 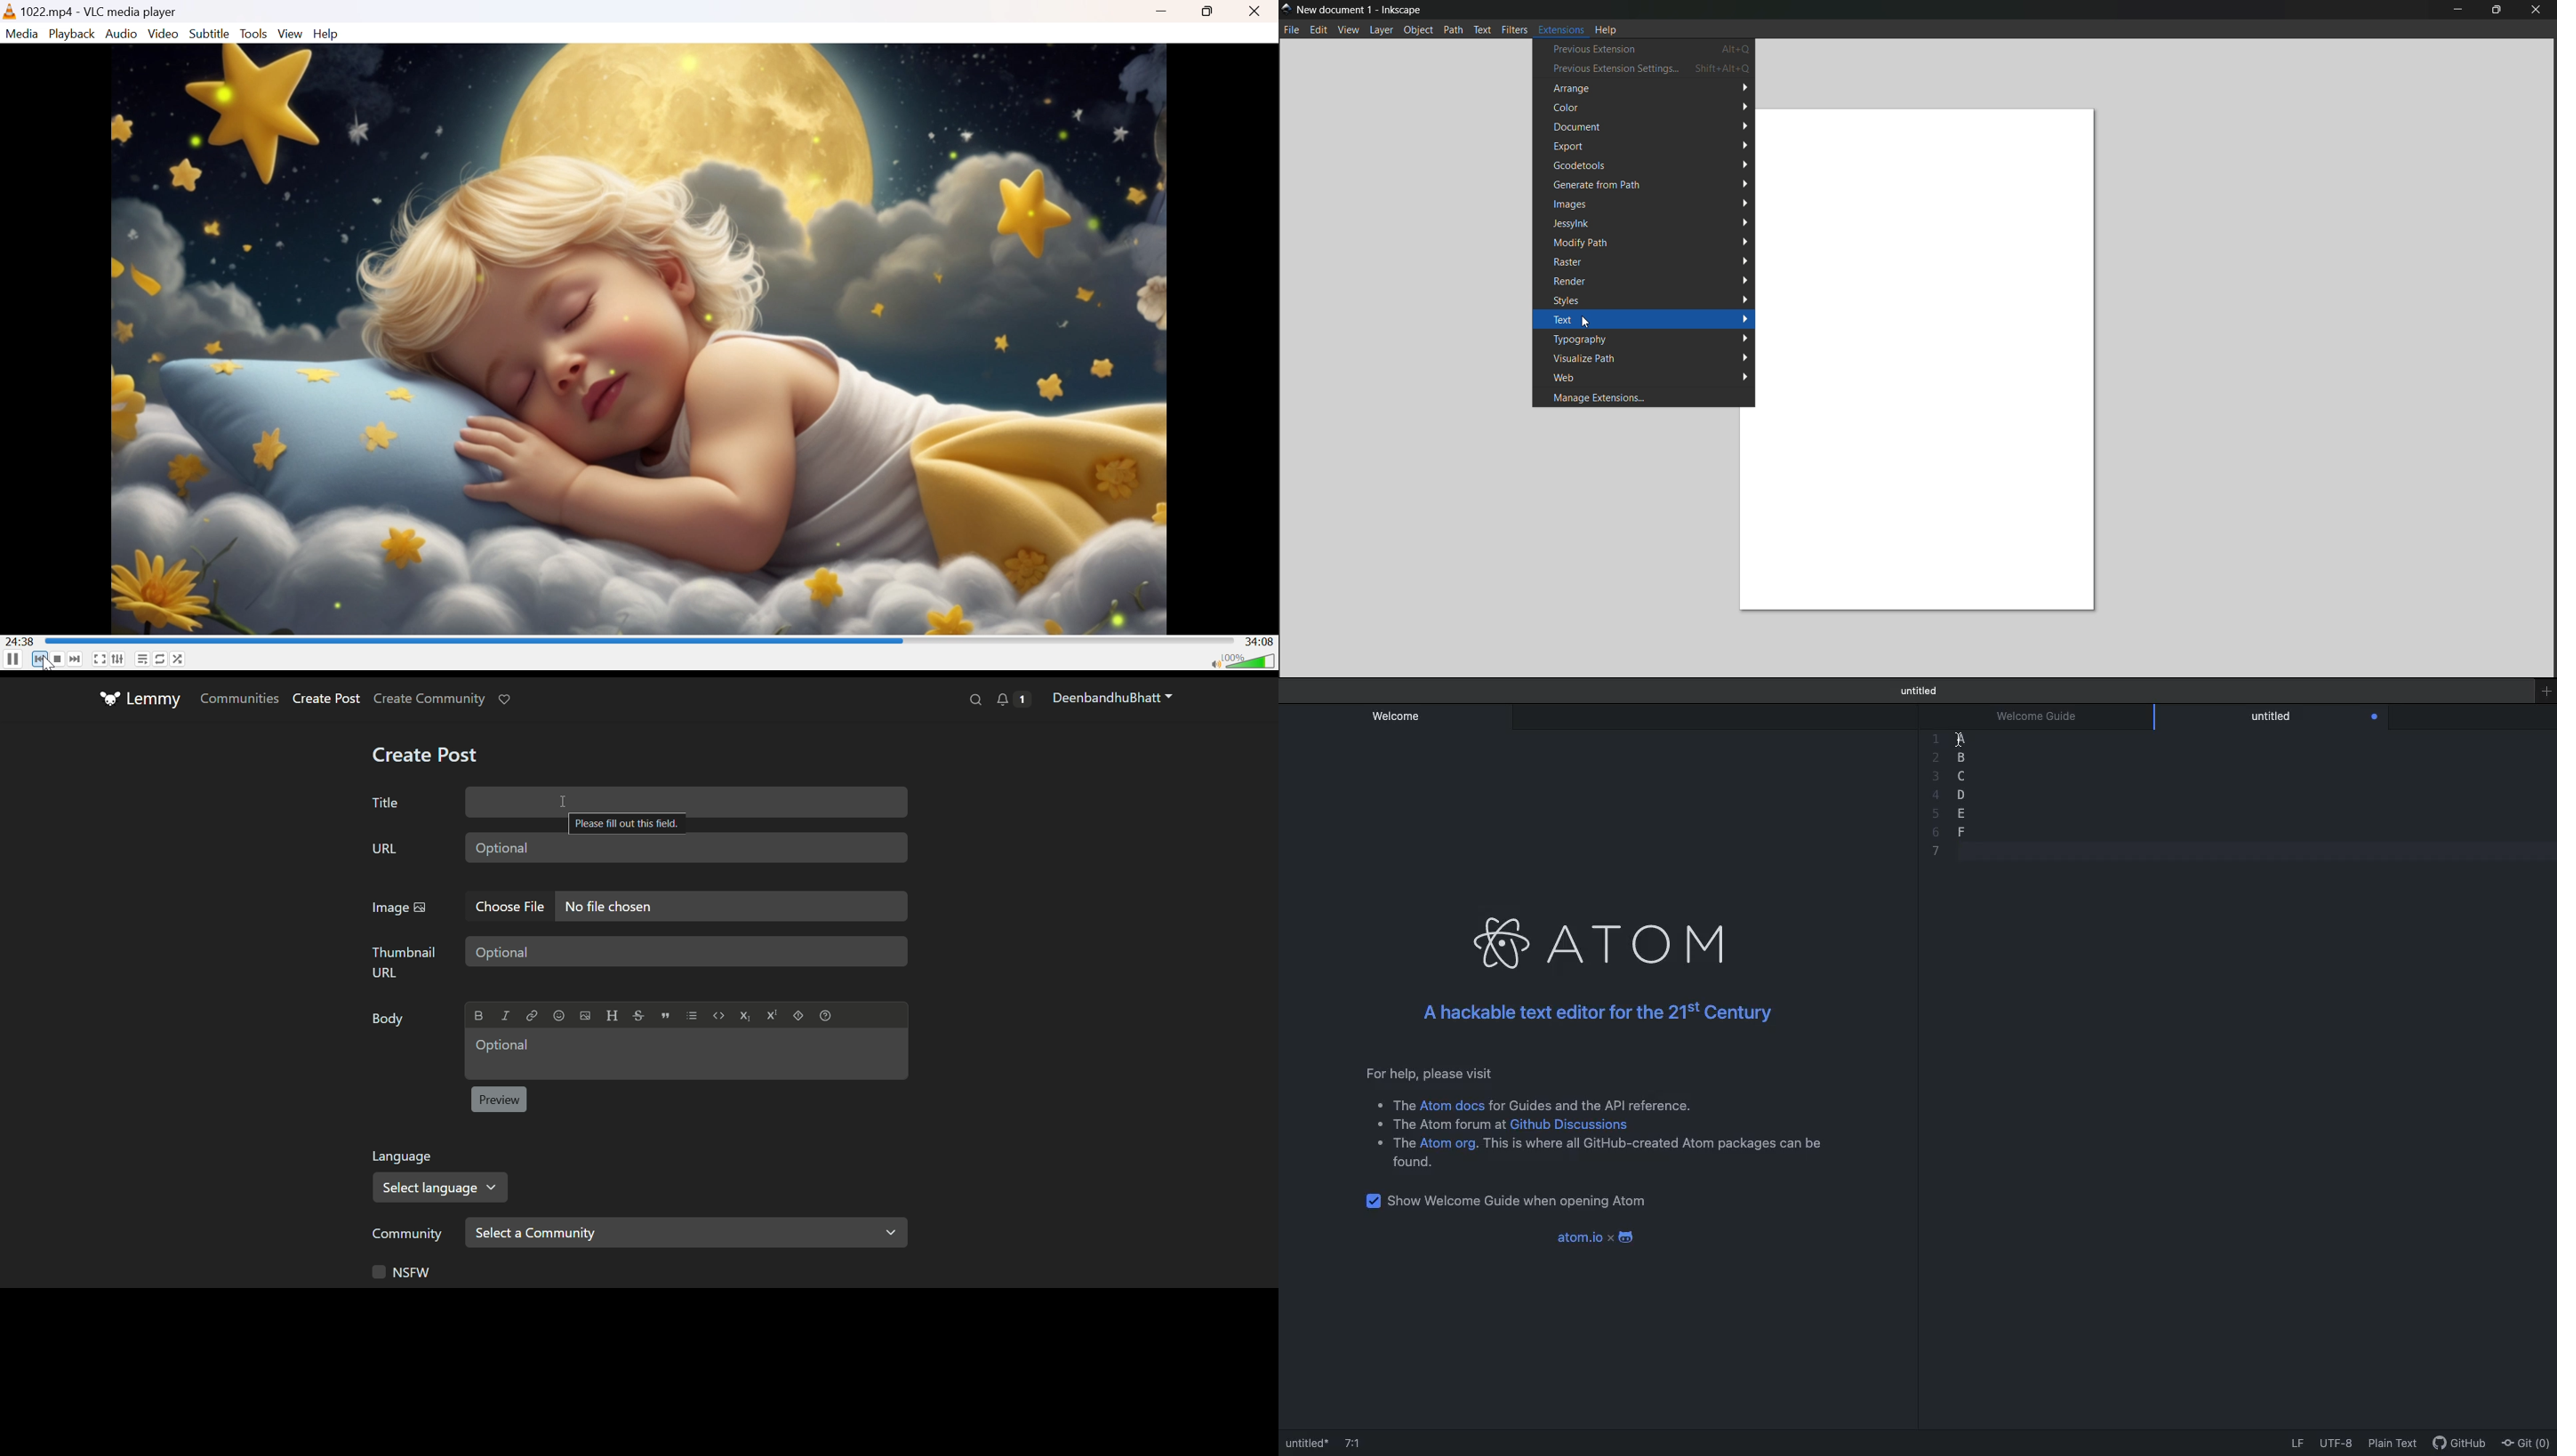 I want to click on title, so click(x=385, y=803).